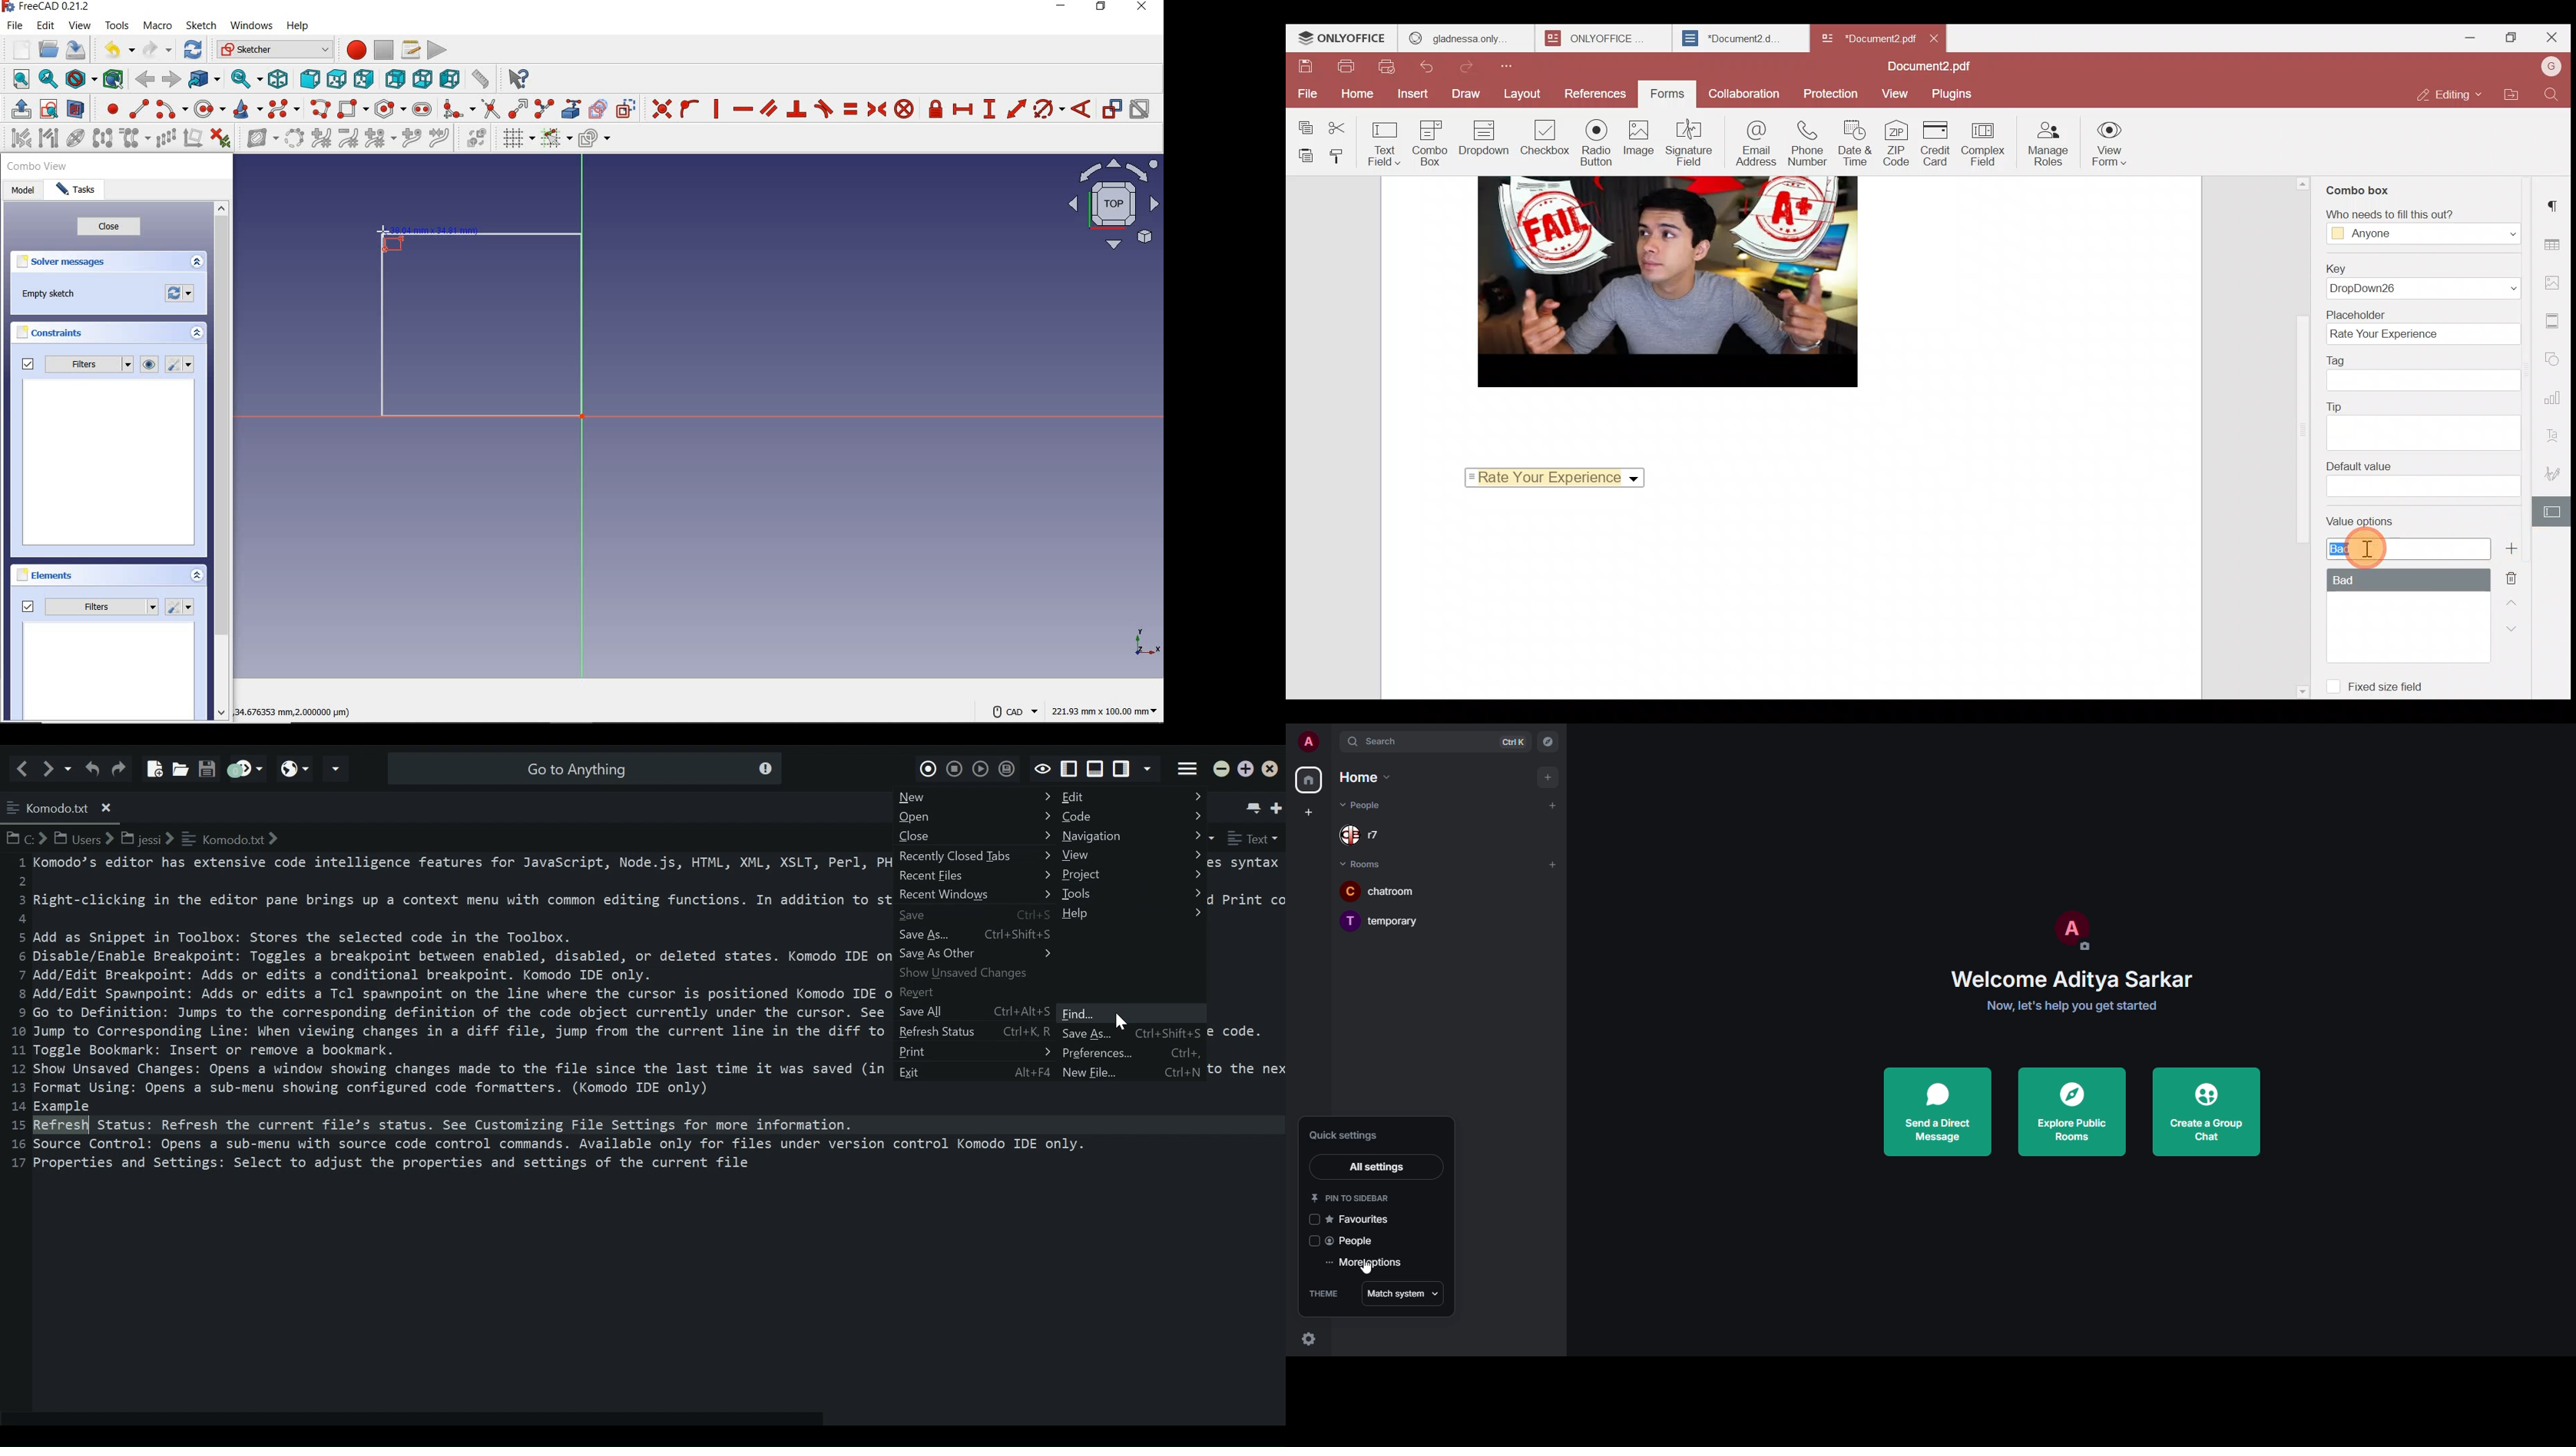  Describe the element at coordinates (2518, 634) in the screenshot. I see `Down` at that location.